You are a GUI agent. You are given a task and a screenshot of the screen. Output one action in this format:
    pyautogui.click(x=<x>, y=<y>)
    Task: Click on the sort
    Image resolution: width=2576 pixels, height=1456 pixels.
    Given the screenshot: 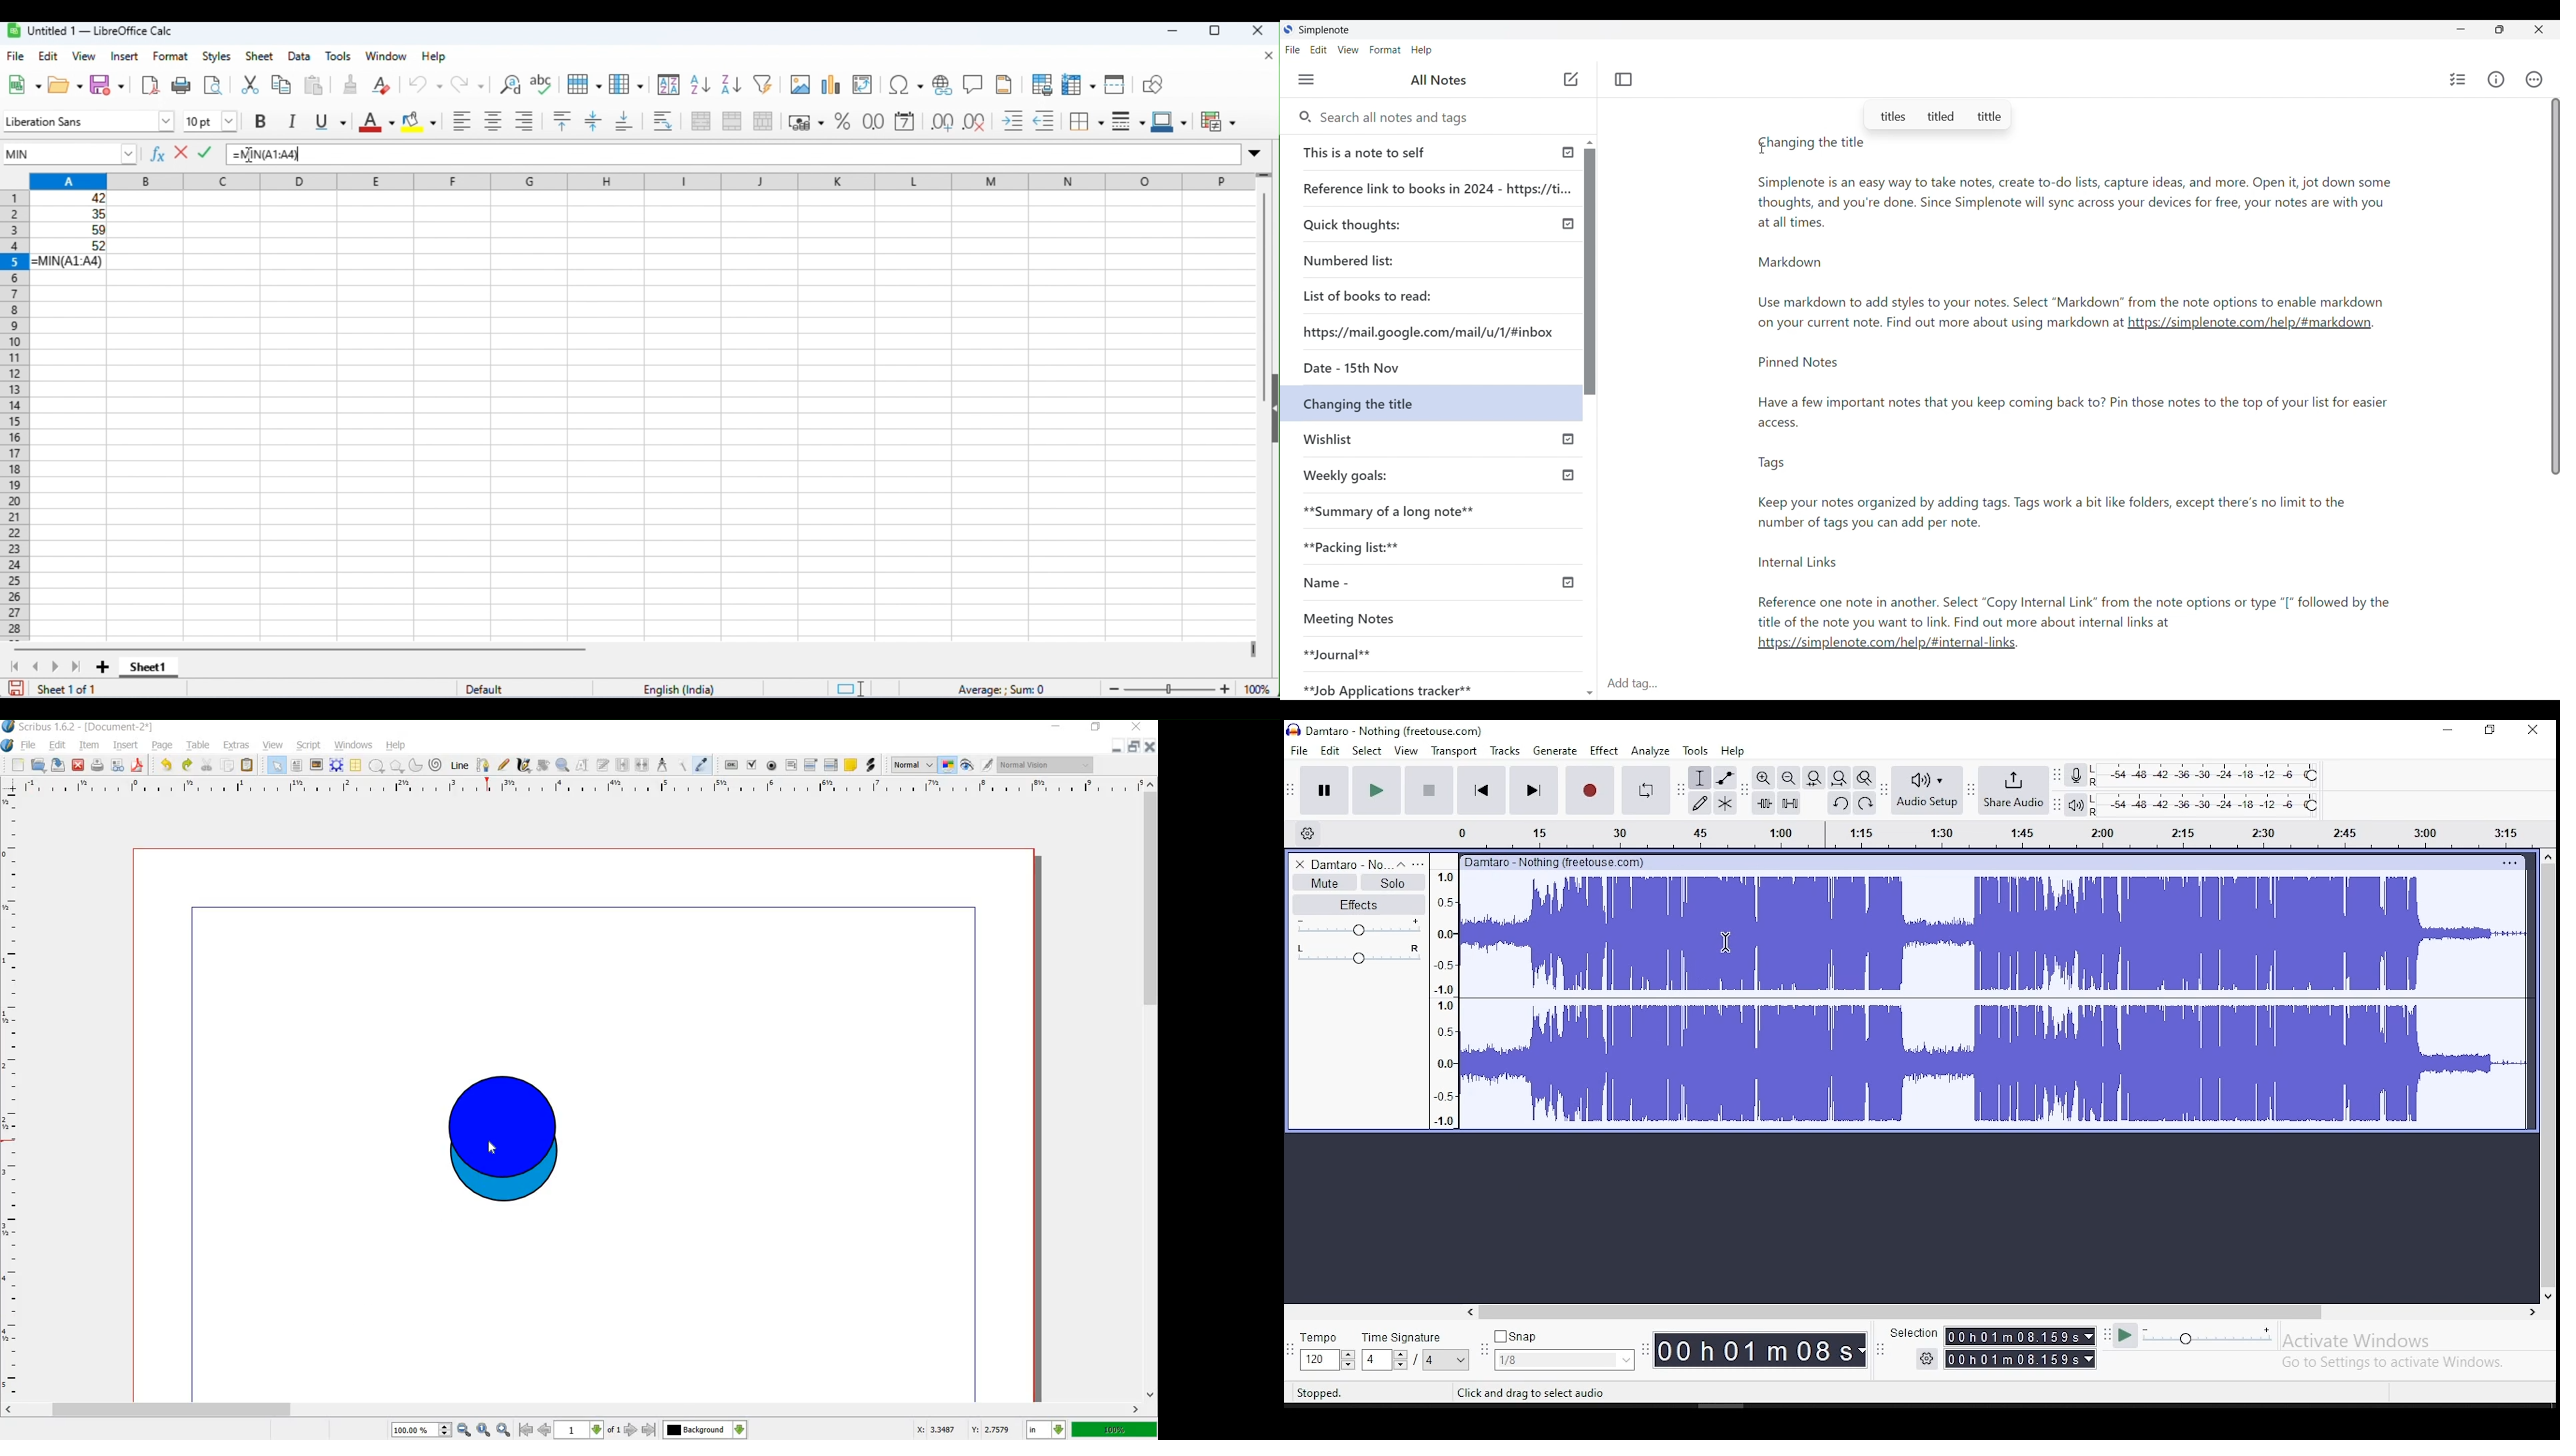 What is the action you would take?
    pyautogui.click(x=669, y=85)
    